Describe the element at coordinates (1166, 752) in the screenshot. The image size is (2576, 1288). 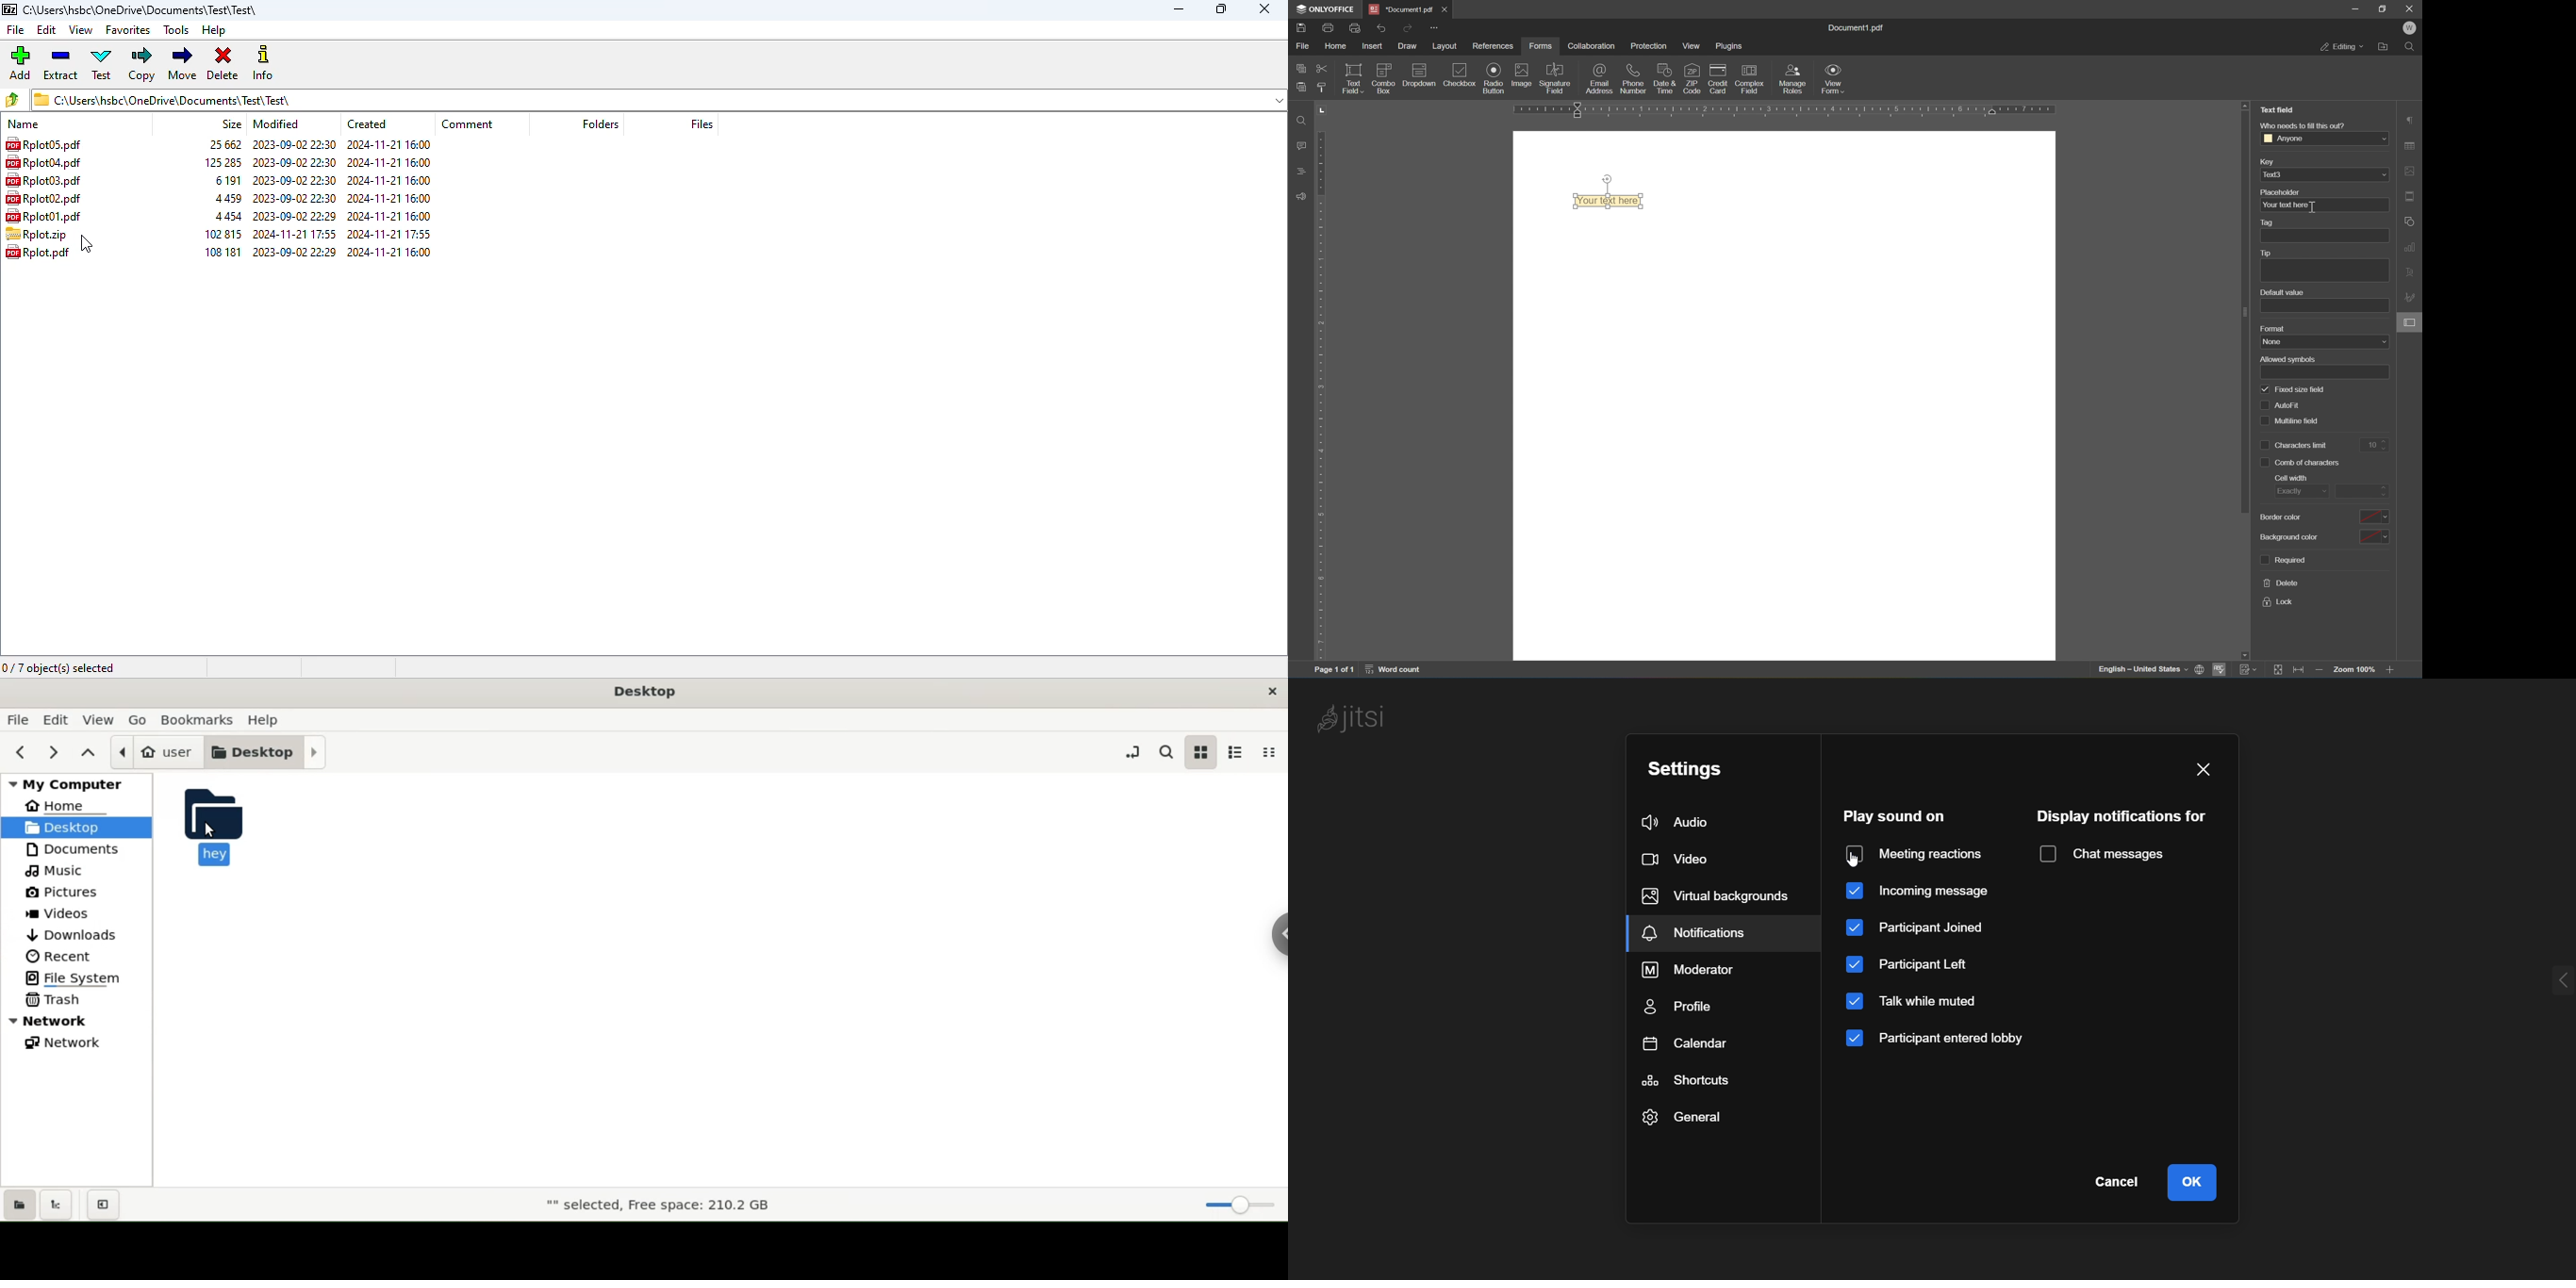
I see `search` at that location.